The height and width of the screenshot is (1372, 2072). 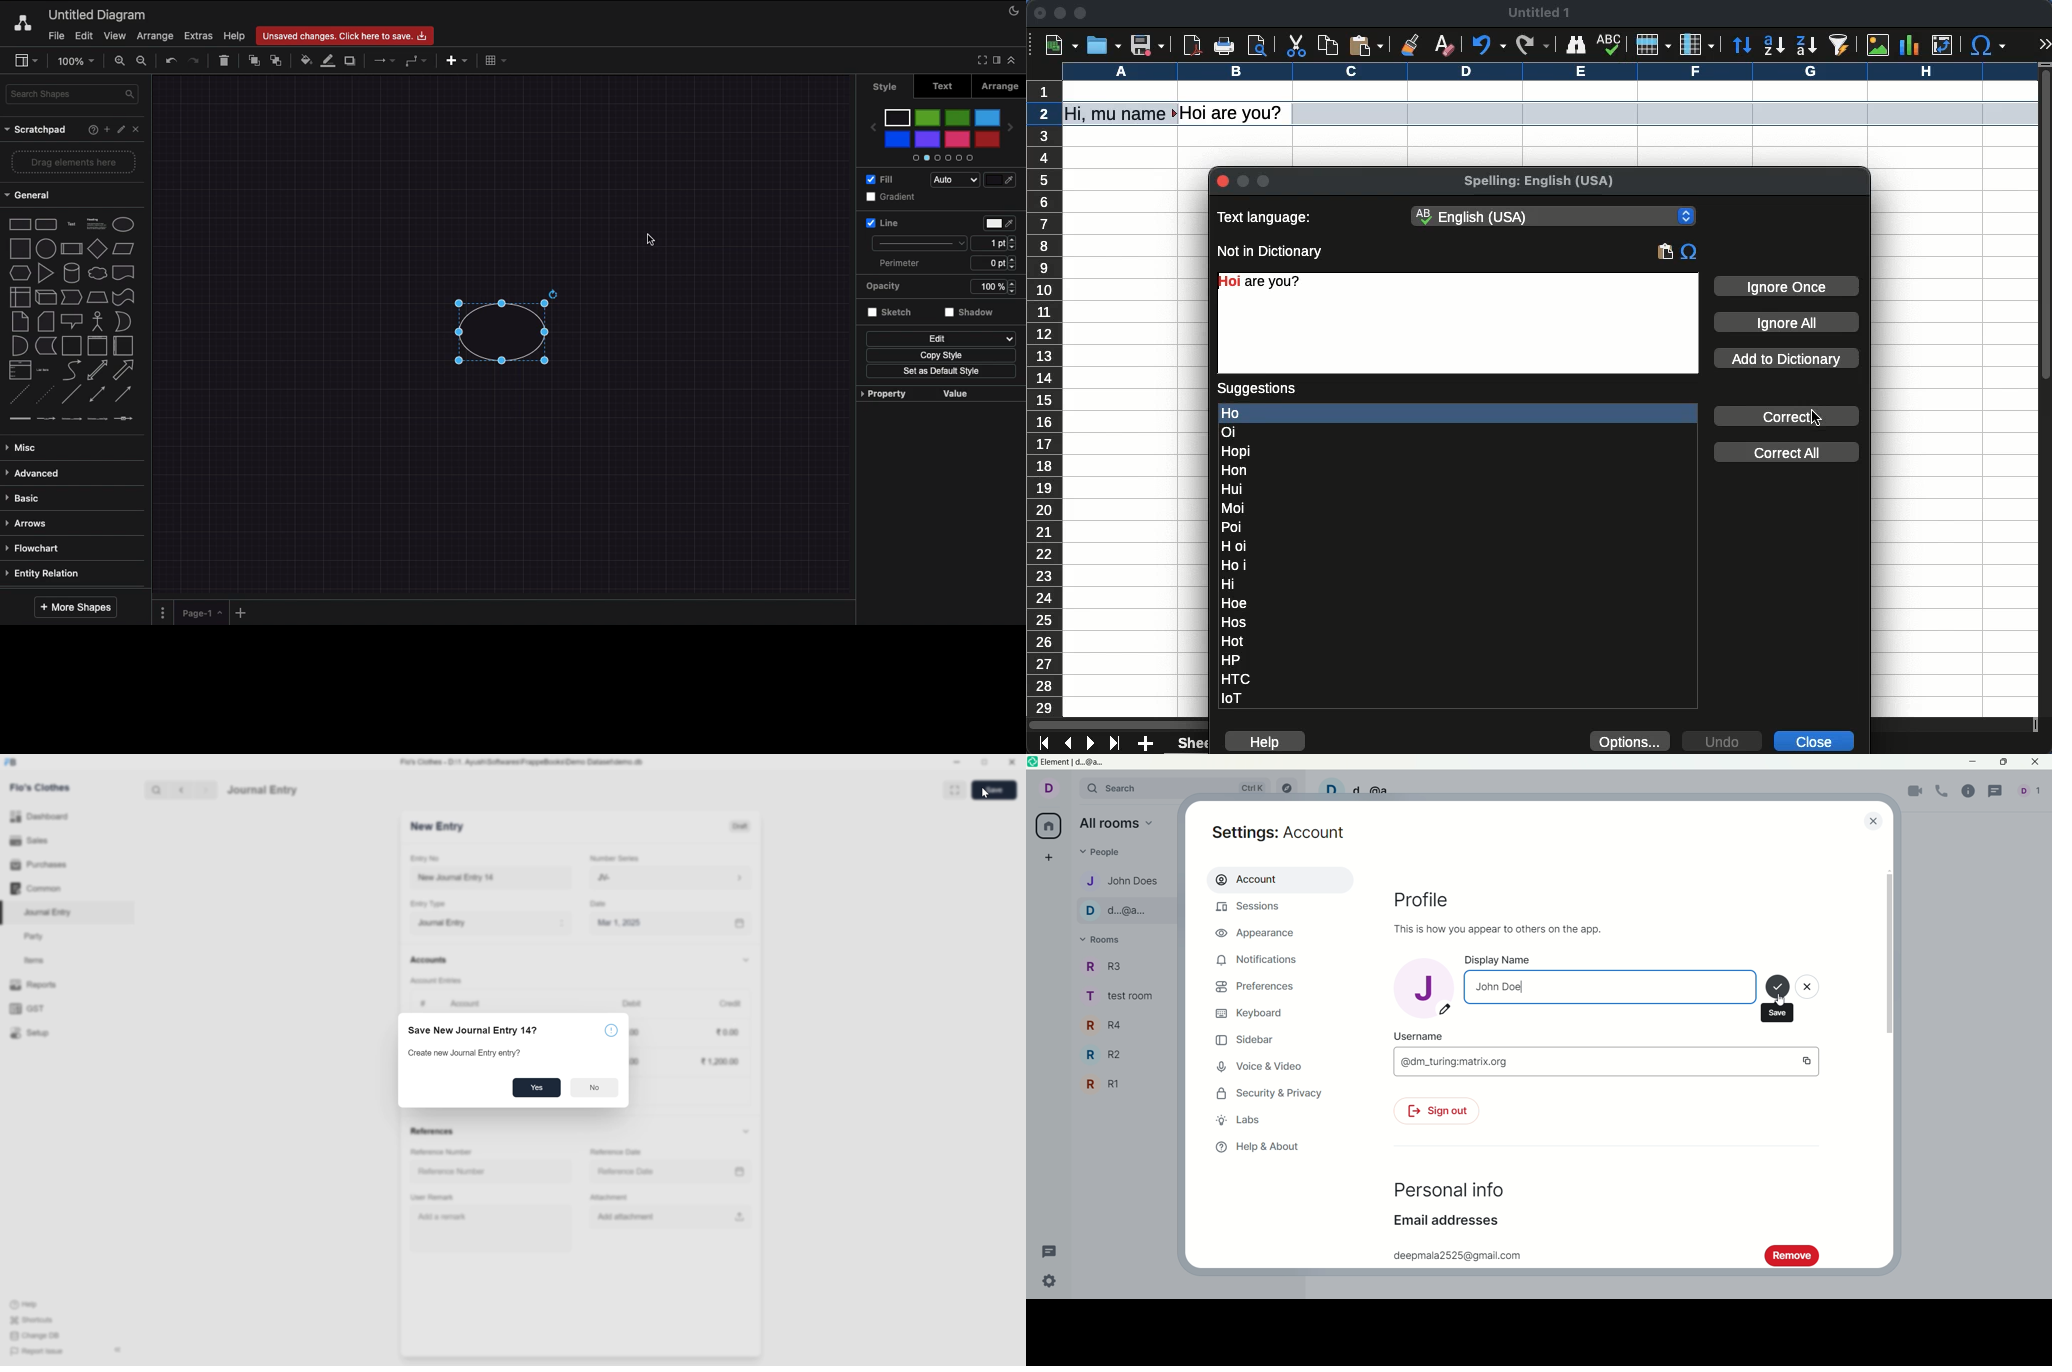 I want to click on Line, so click(x=71, y=395).